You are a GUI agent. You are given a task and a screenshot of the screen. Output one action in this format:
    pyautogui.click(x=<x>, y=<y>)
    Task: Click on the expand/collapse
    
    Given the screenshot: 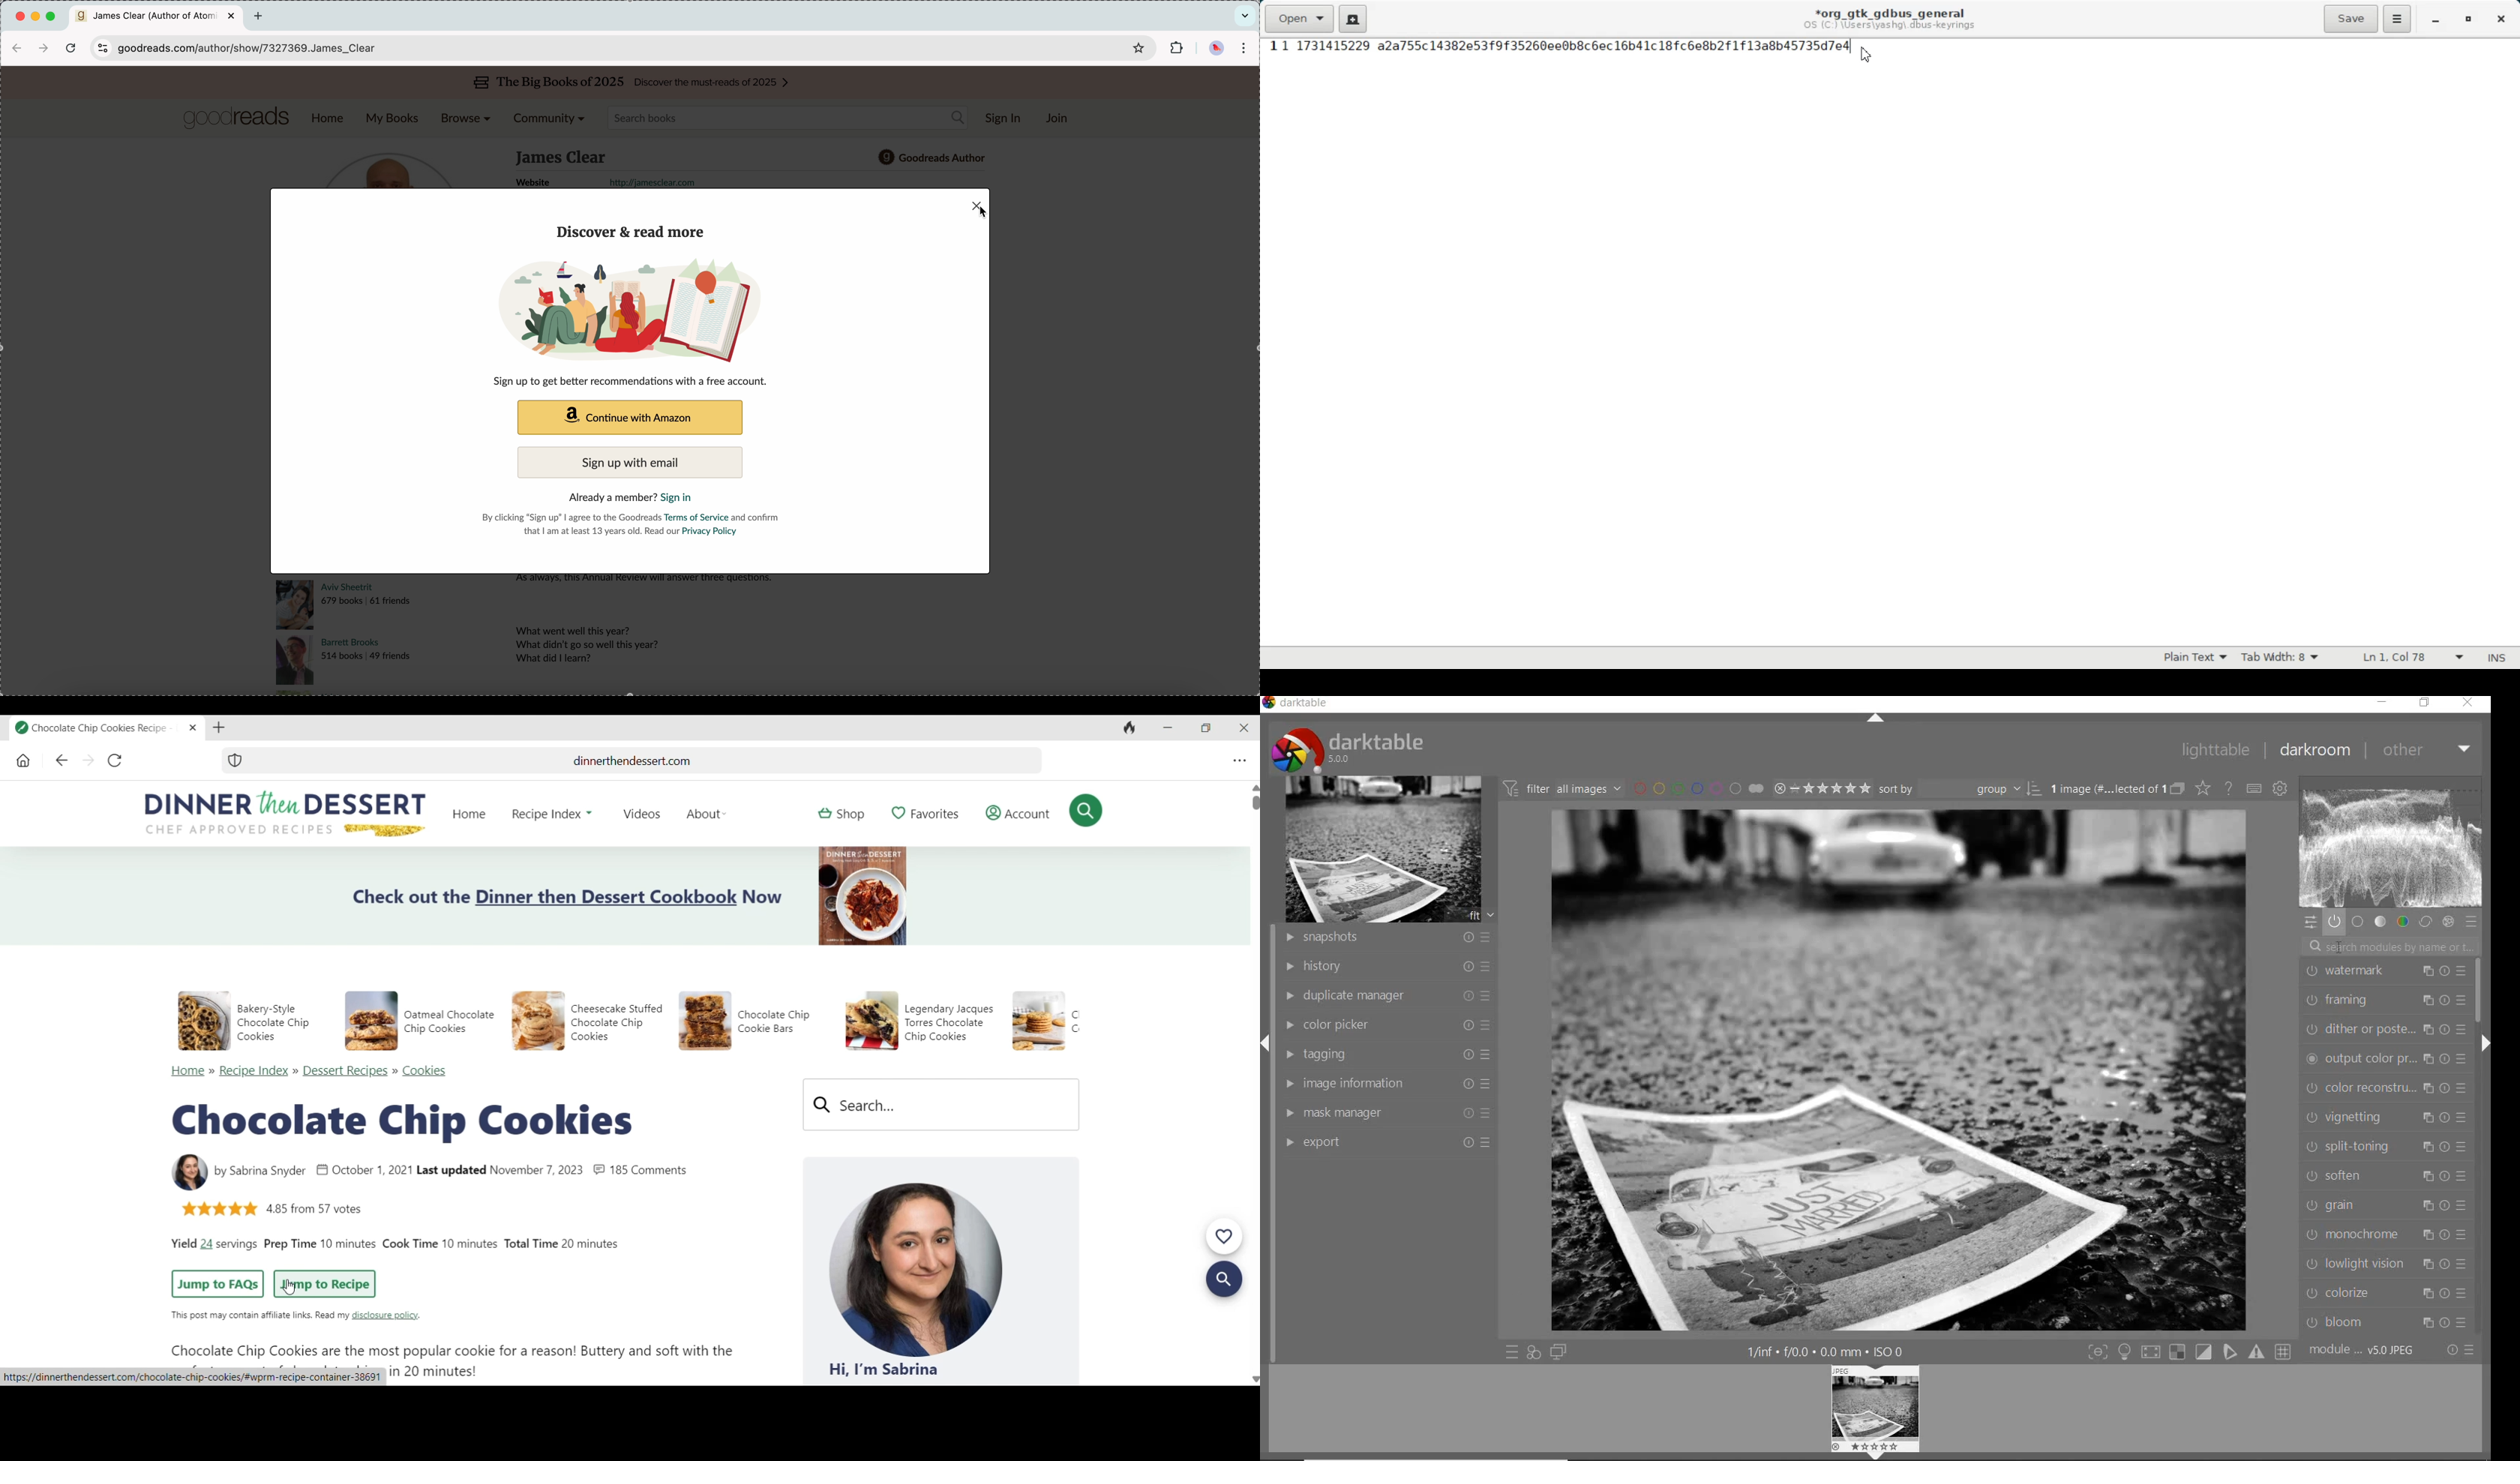 What is the action you would take?
    pyautogui.click(x=2484, y=1043)
    